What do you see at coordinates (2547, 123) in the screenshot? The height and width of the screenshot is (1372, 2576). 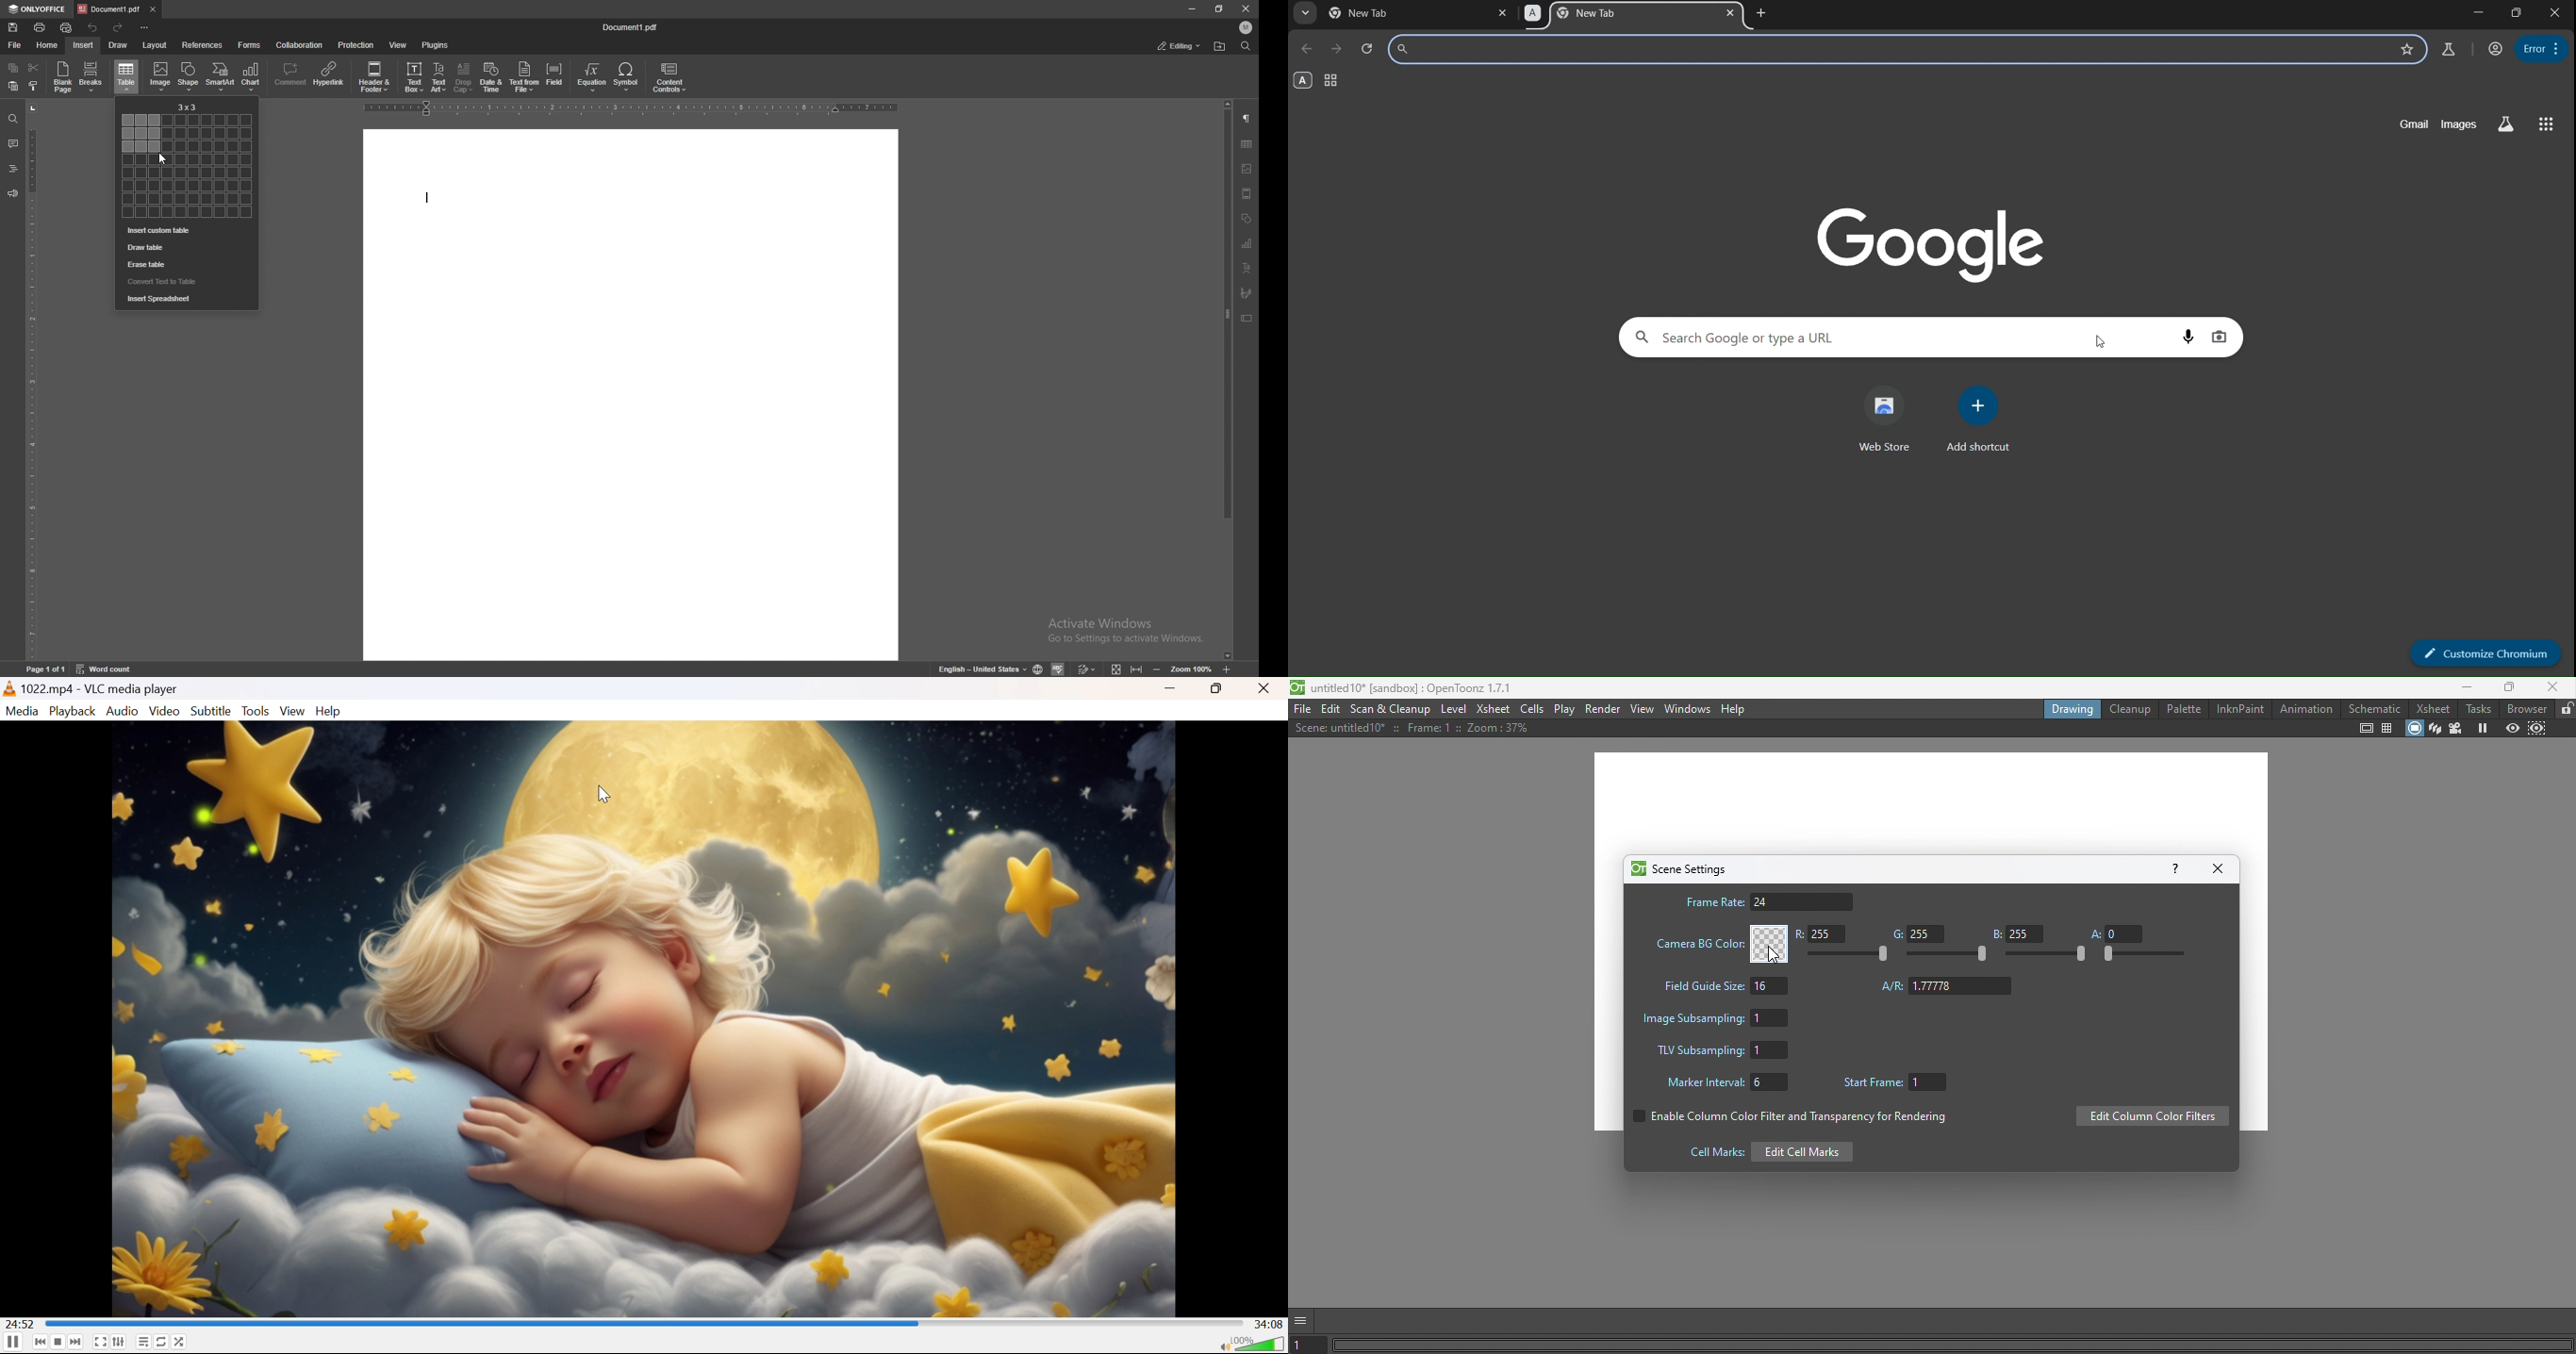 I see `google apps` at bounding box center [2547, 123].